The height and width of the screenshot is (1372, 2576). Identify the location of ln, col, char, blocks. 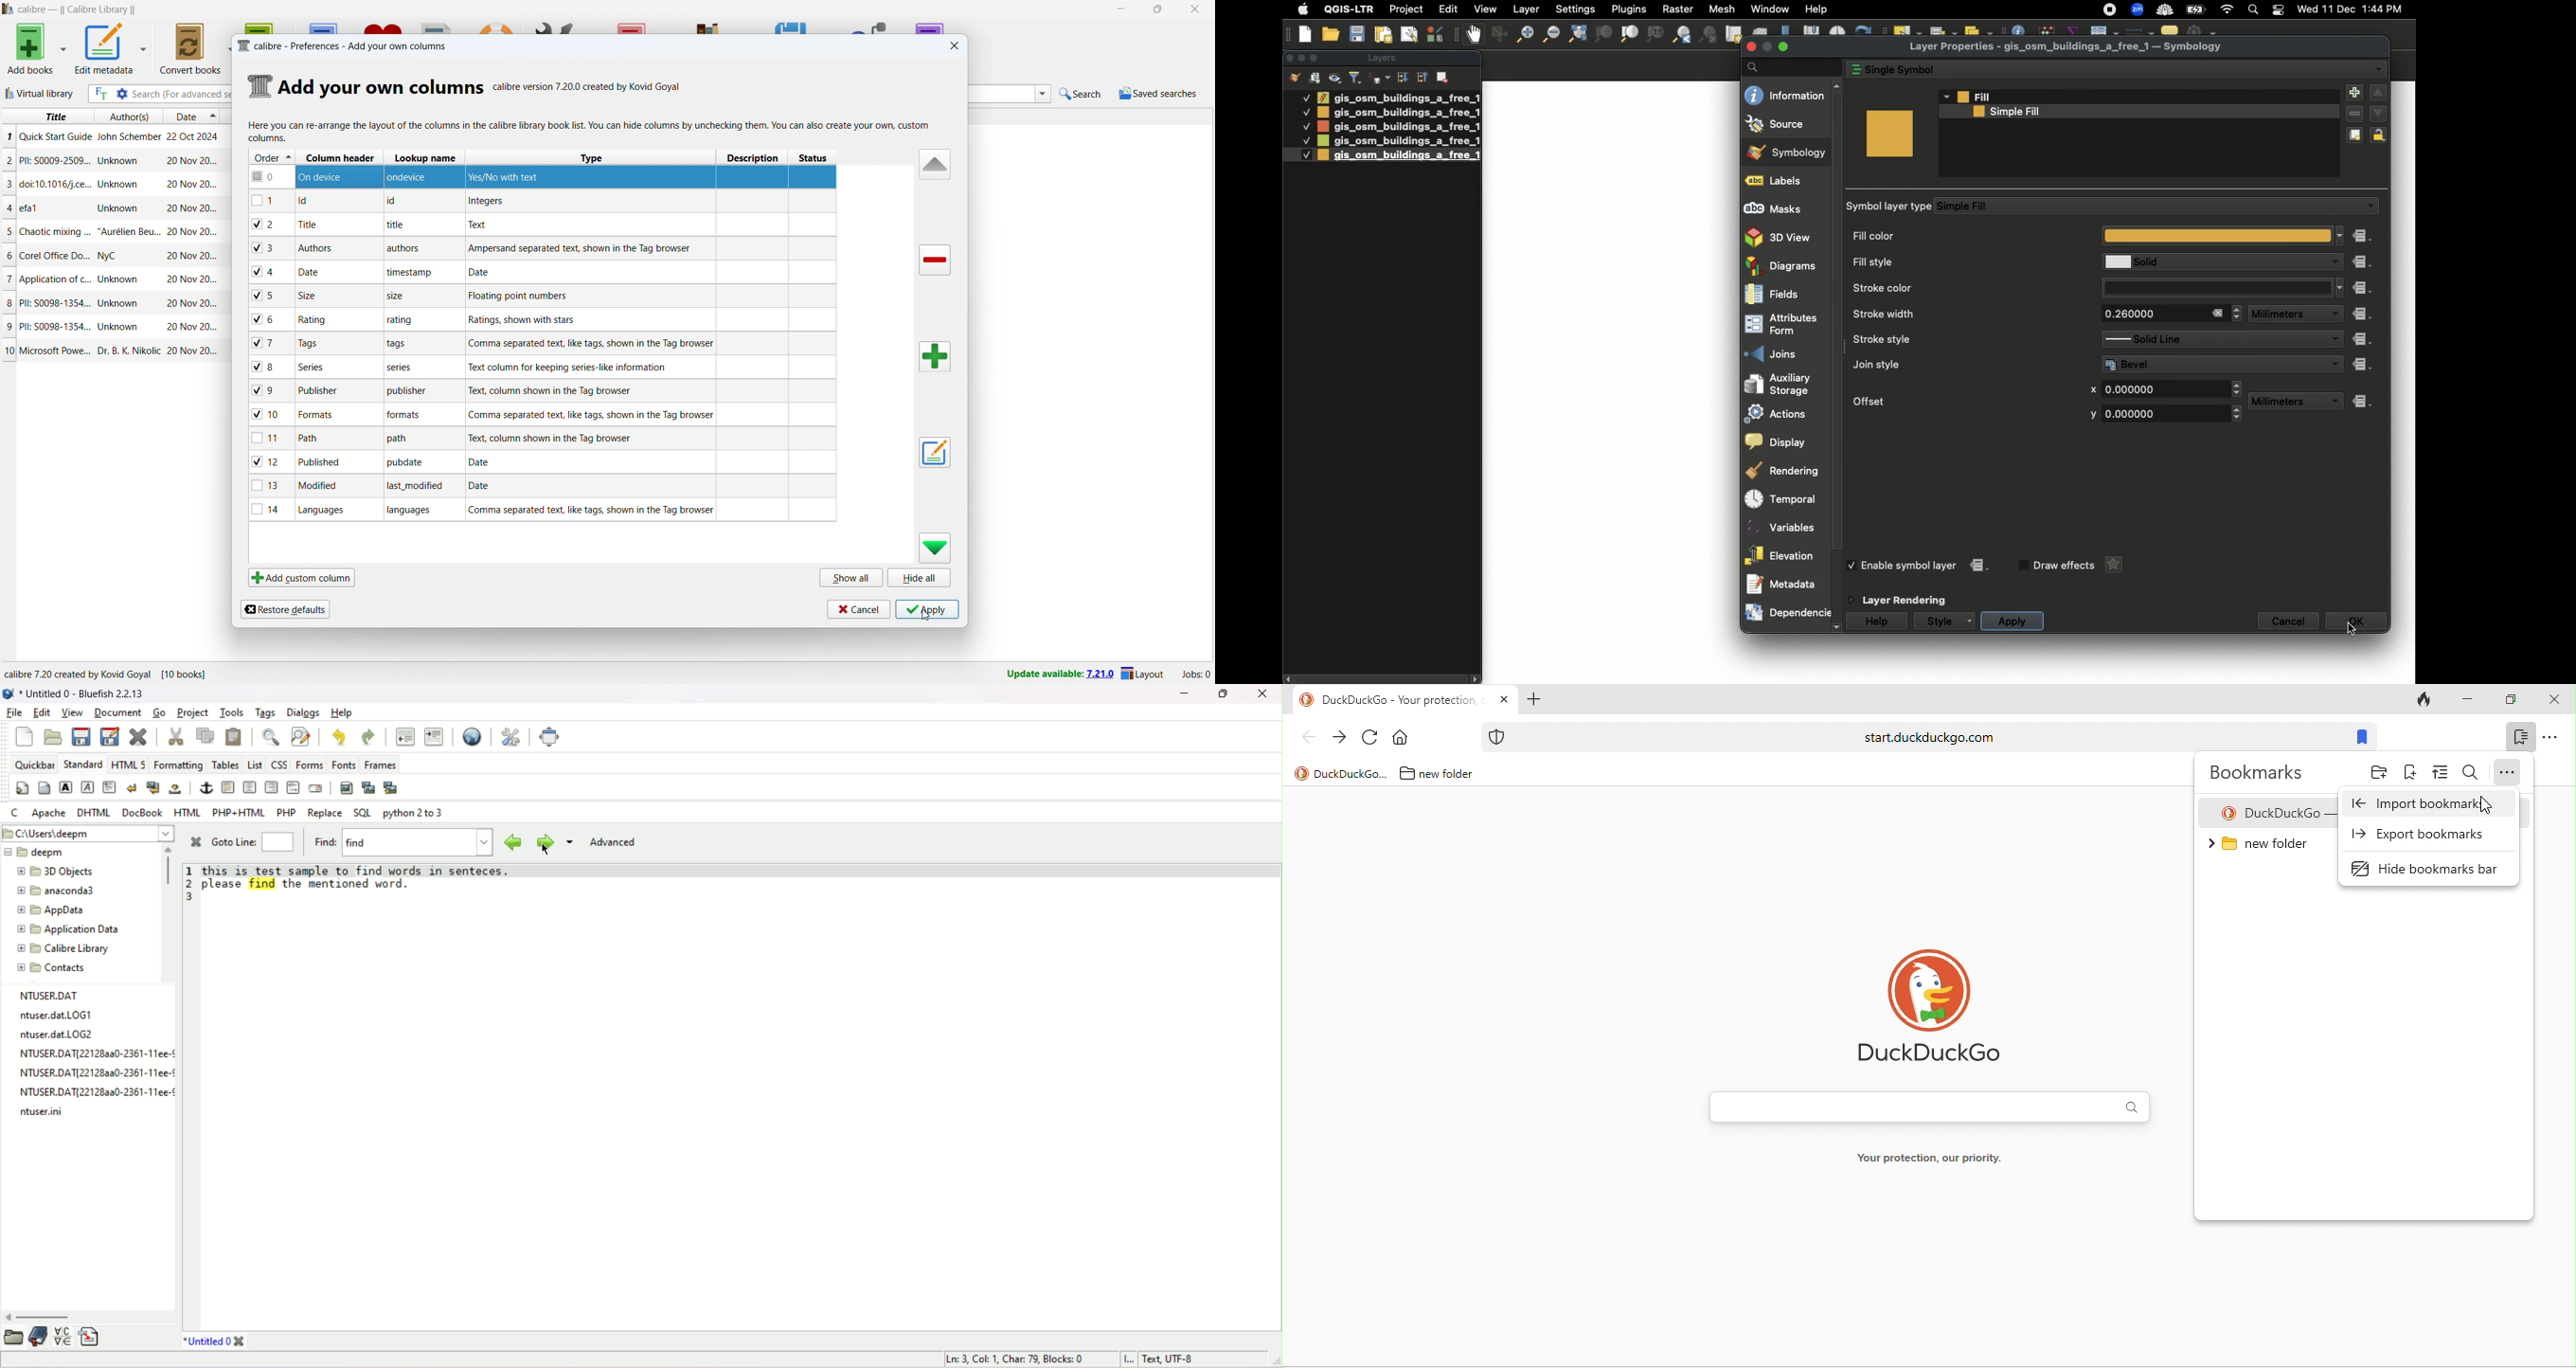
(1010, 1360).